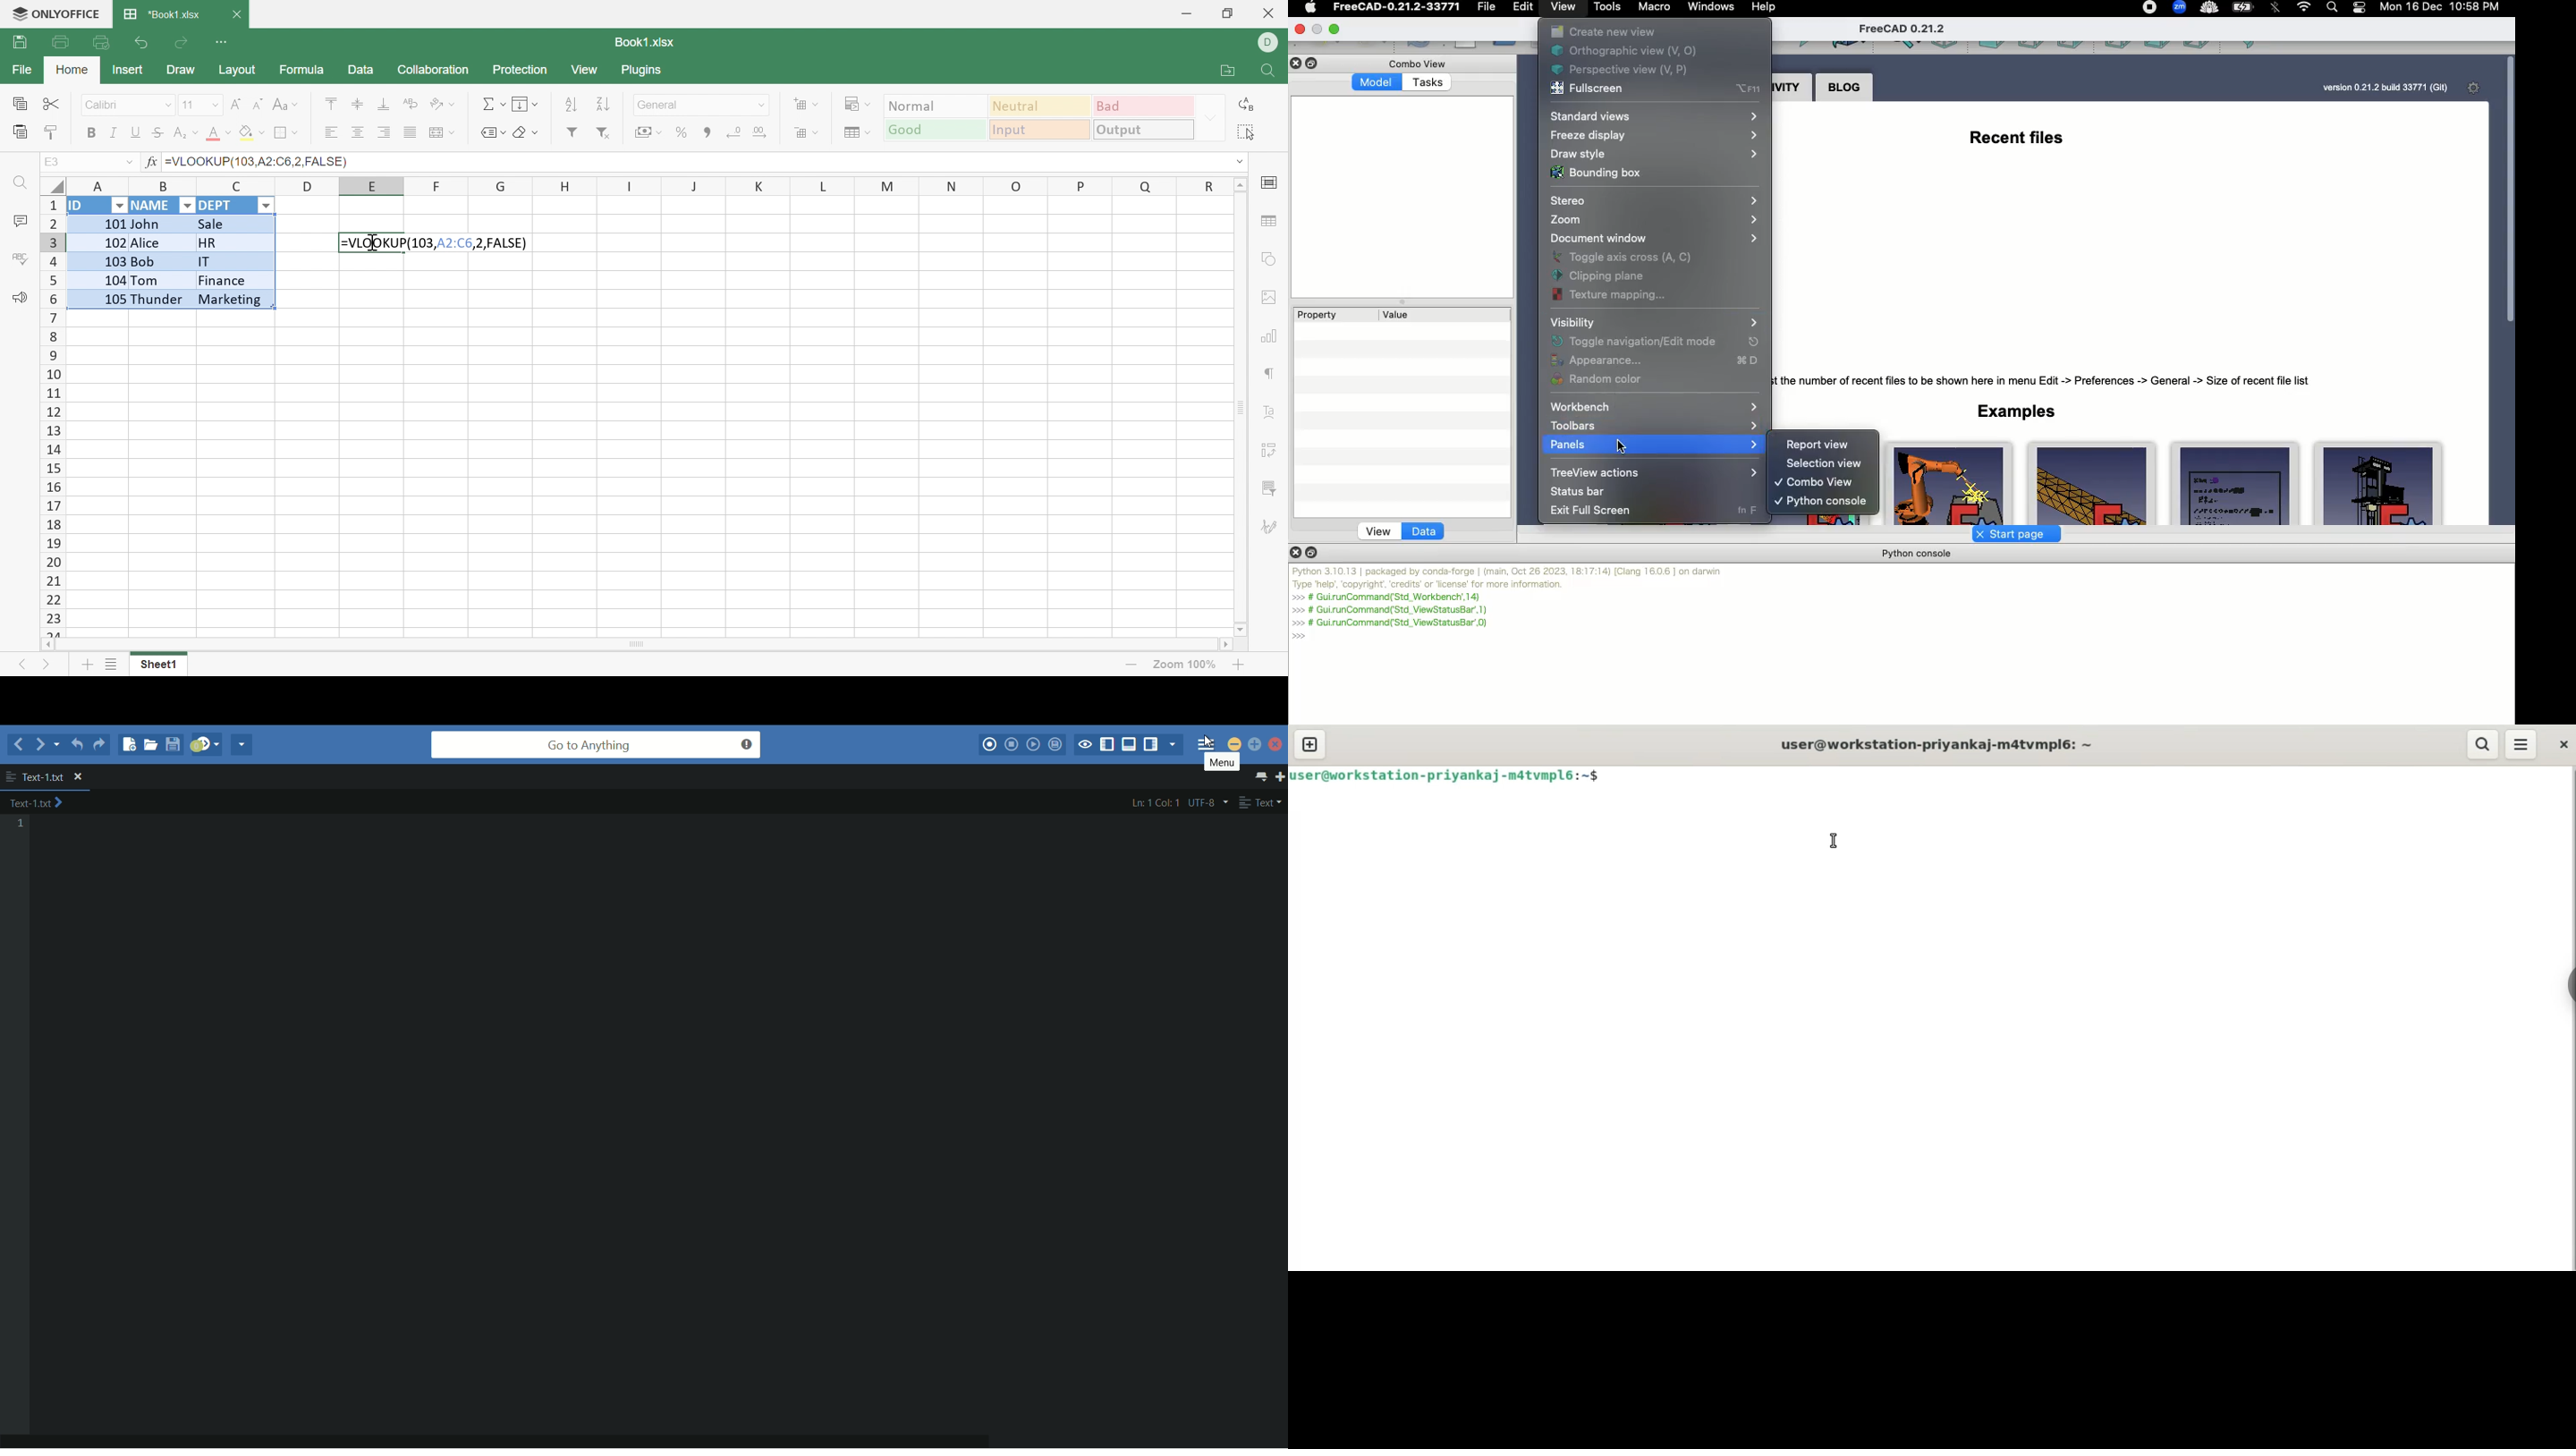 The image size is (2576, 1456). I want to click on Create new view, so click(1604, 32).